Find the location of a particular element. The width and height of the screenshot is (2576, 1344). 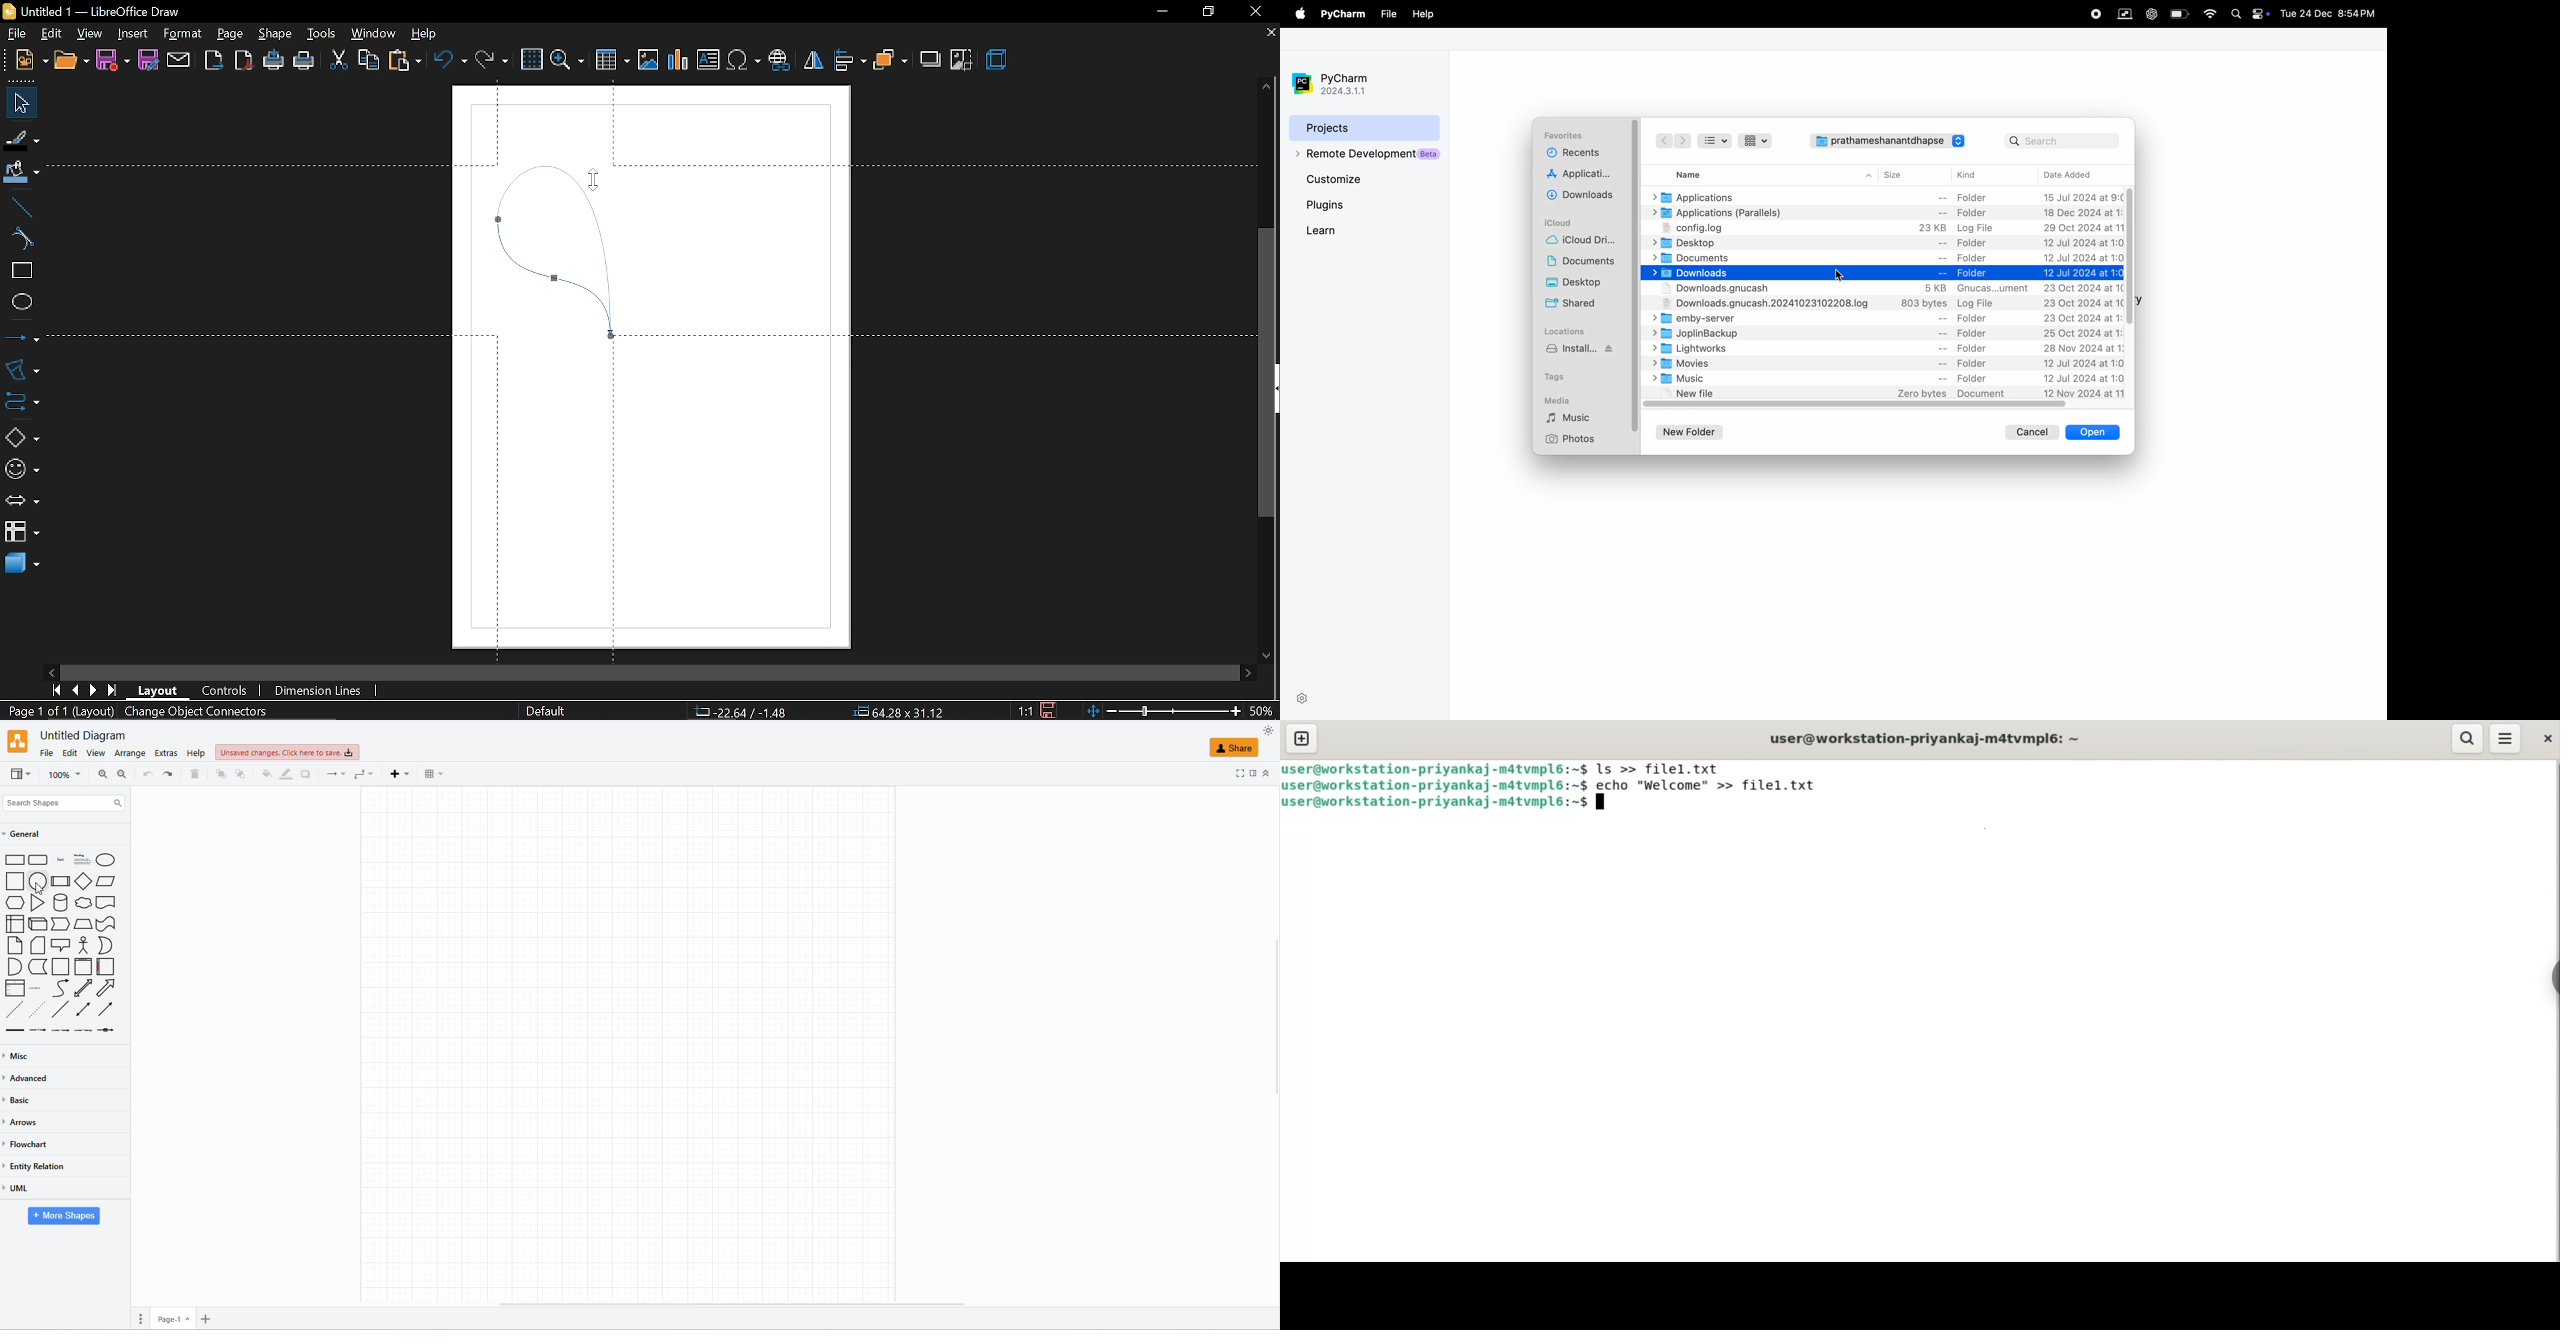

ARROWS is located at coordinates (23, 1124).